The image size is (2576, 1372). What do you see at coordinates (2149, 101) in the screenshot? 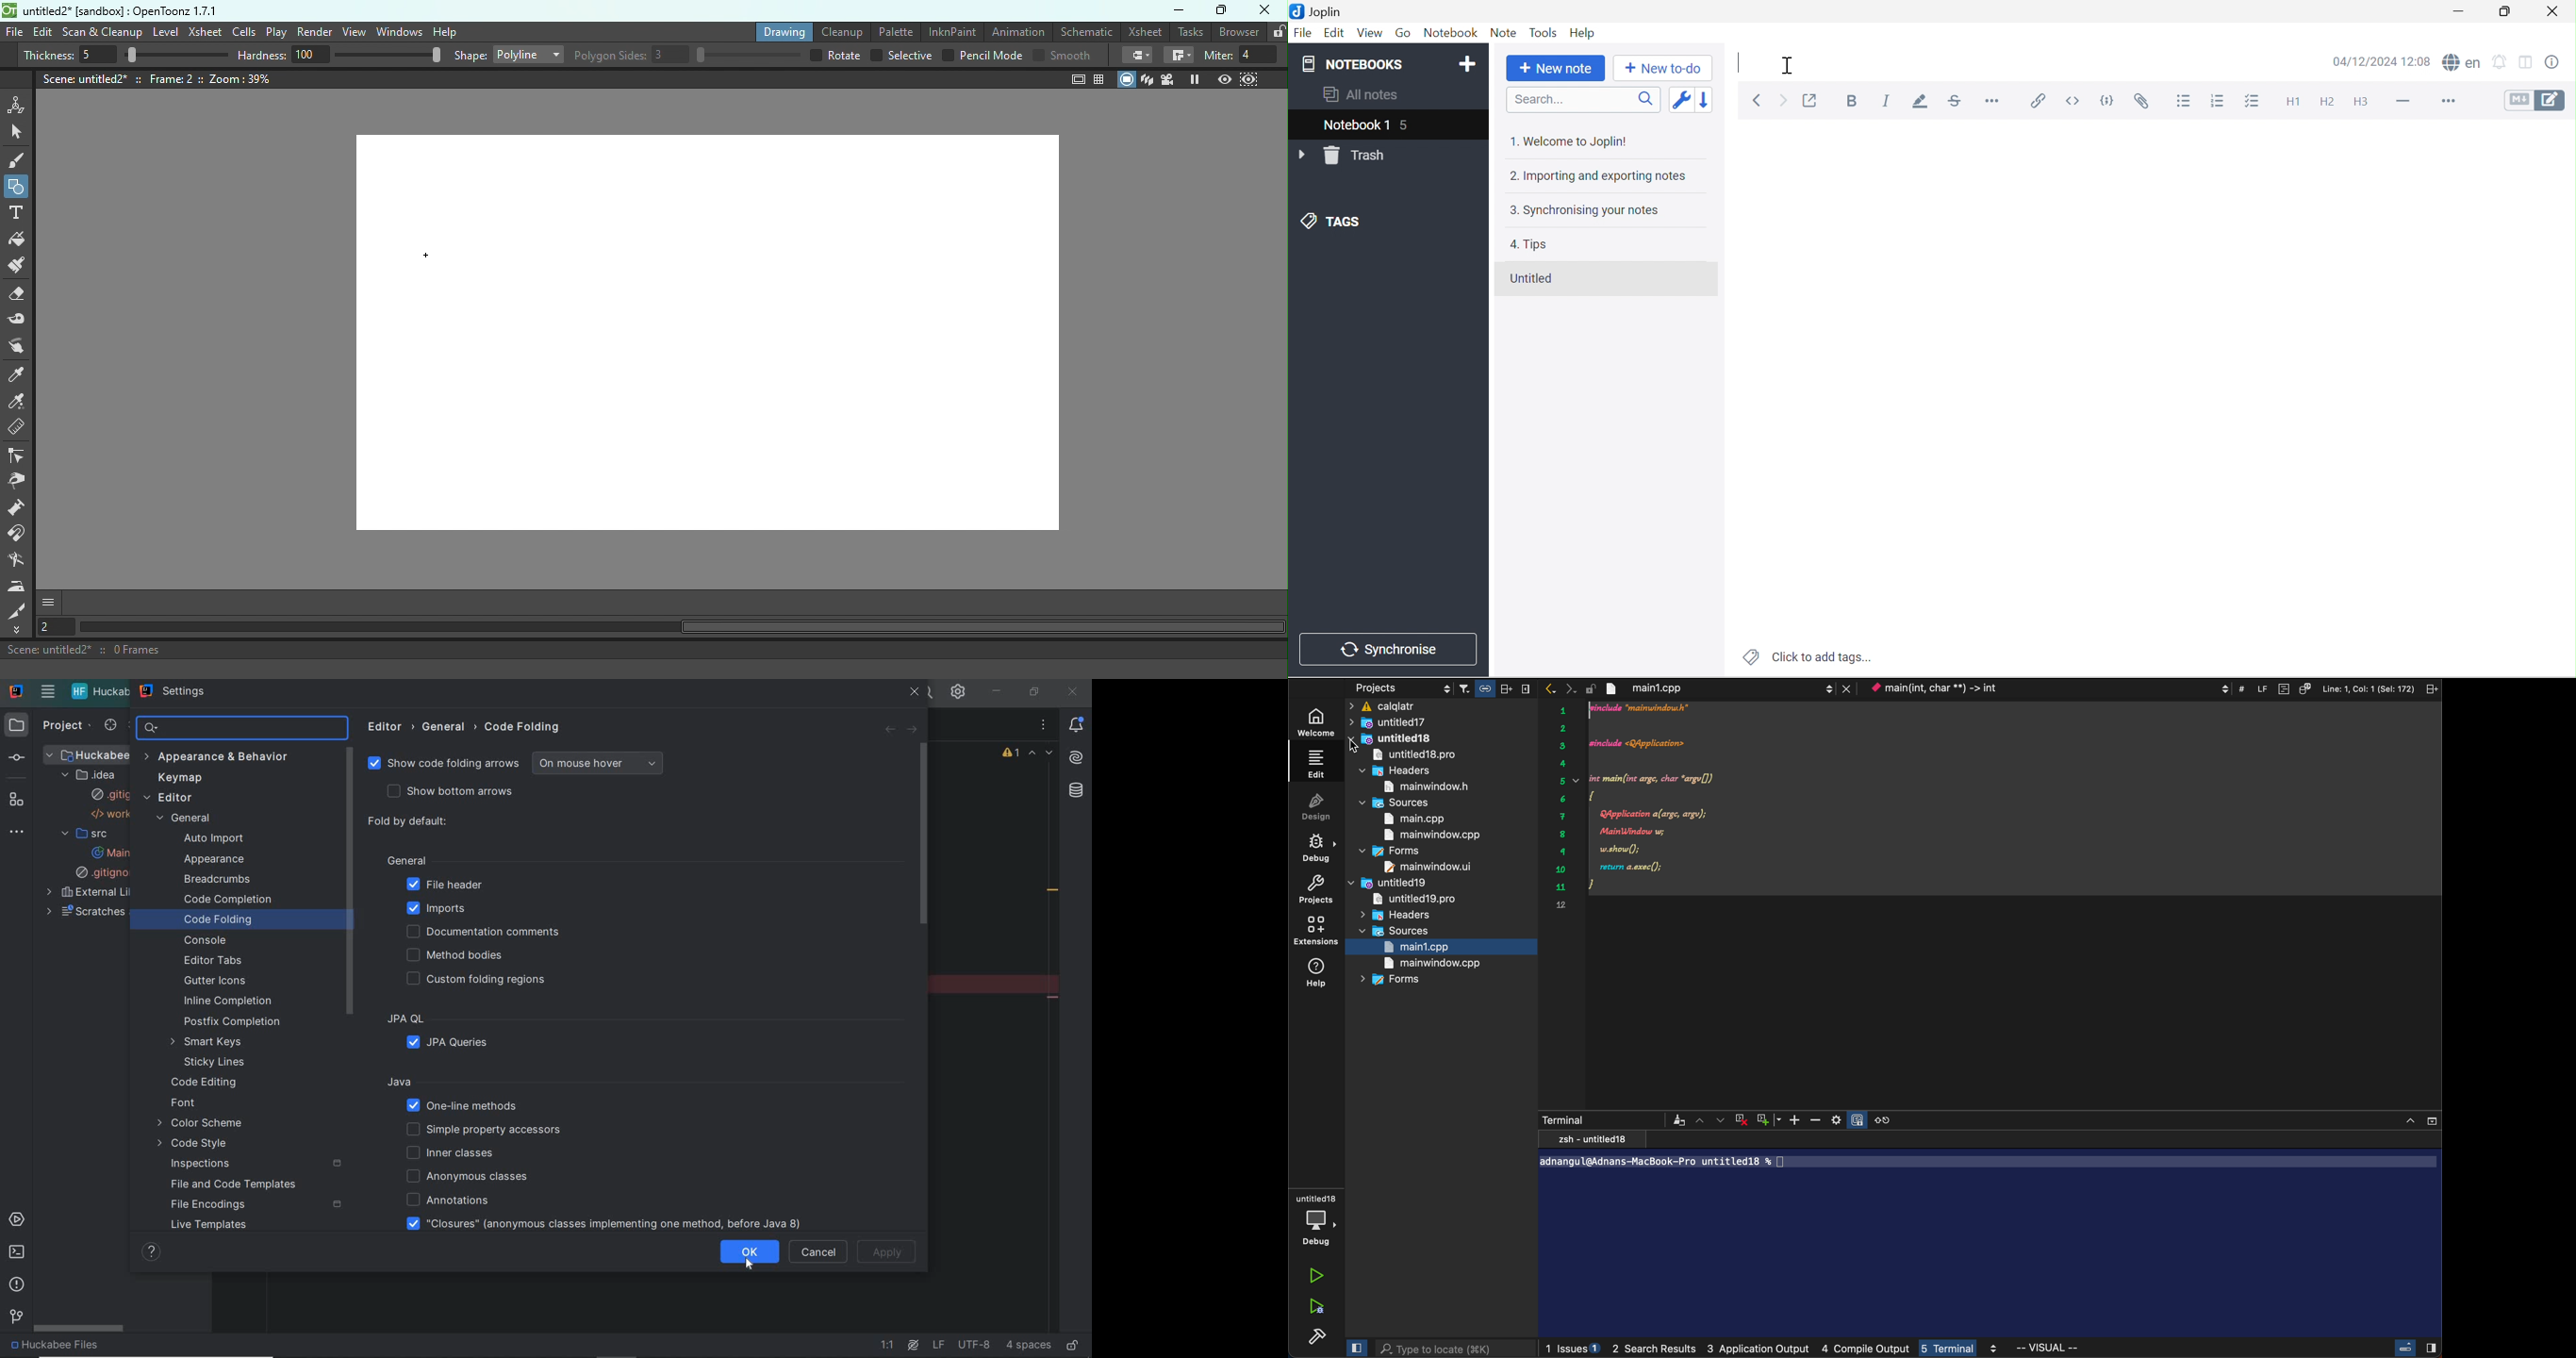
I see `Attach file` at bounding box center [2149, 101].